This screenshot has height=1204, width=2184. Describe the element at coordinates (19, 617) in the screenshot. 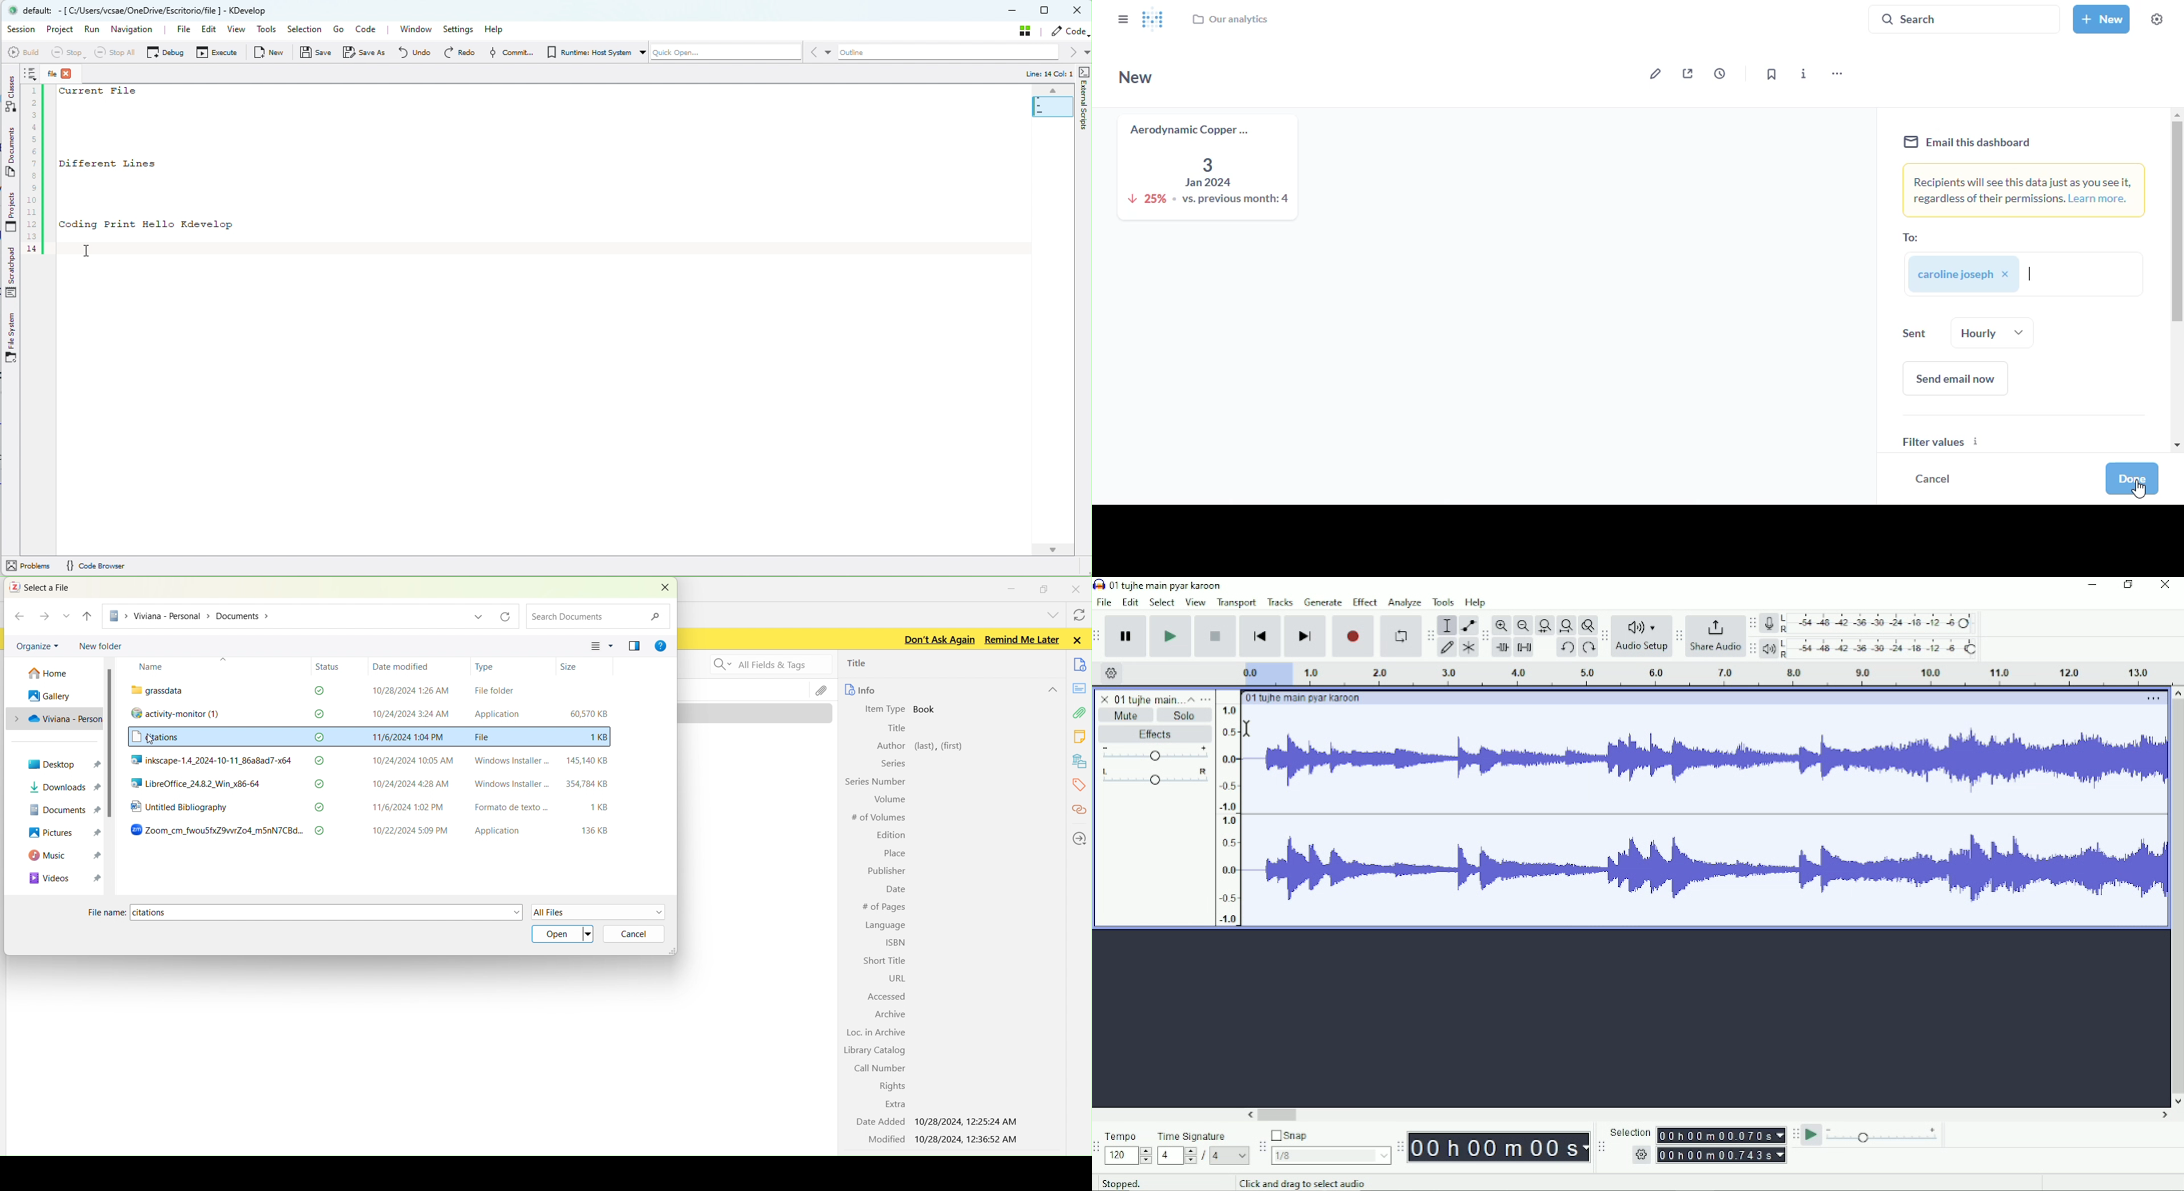

I see `BACK` at that location.